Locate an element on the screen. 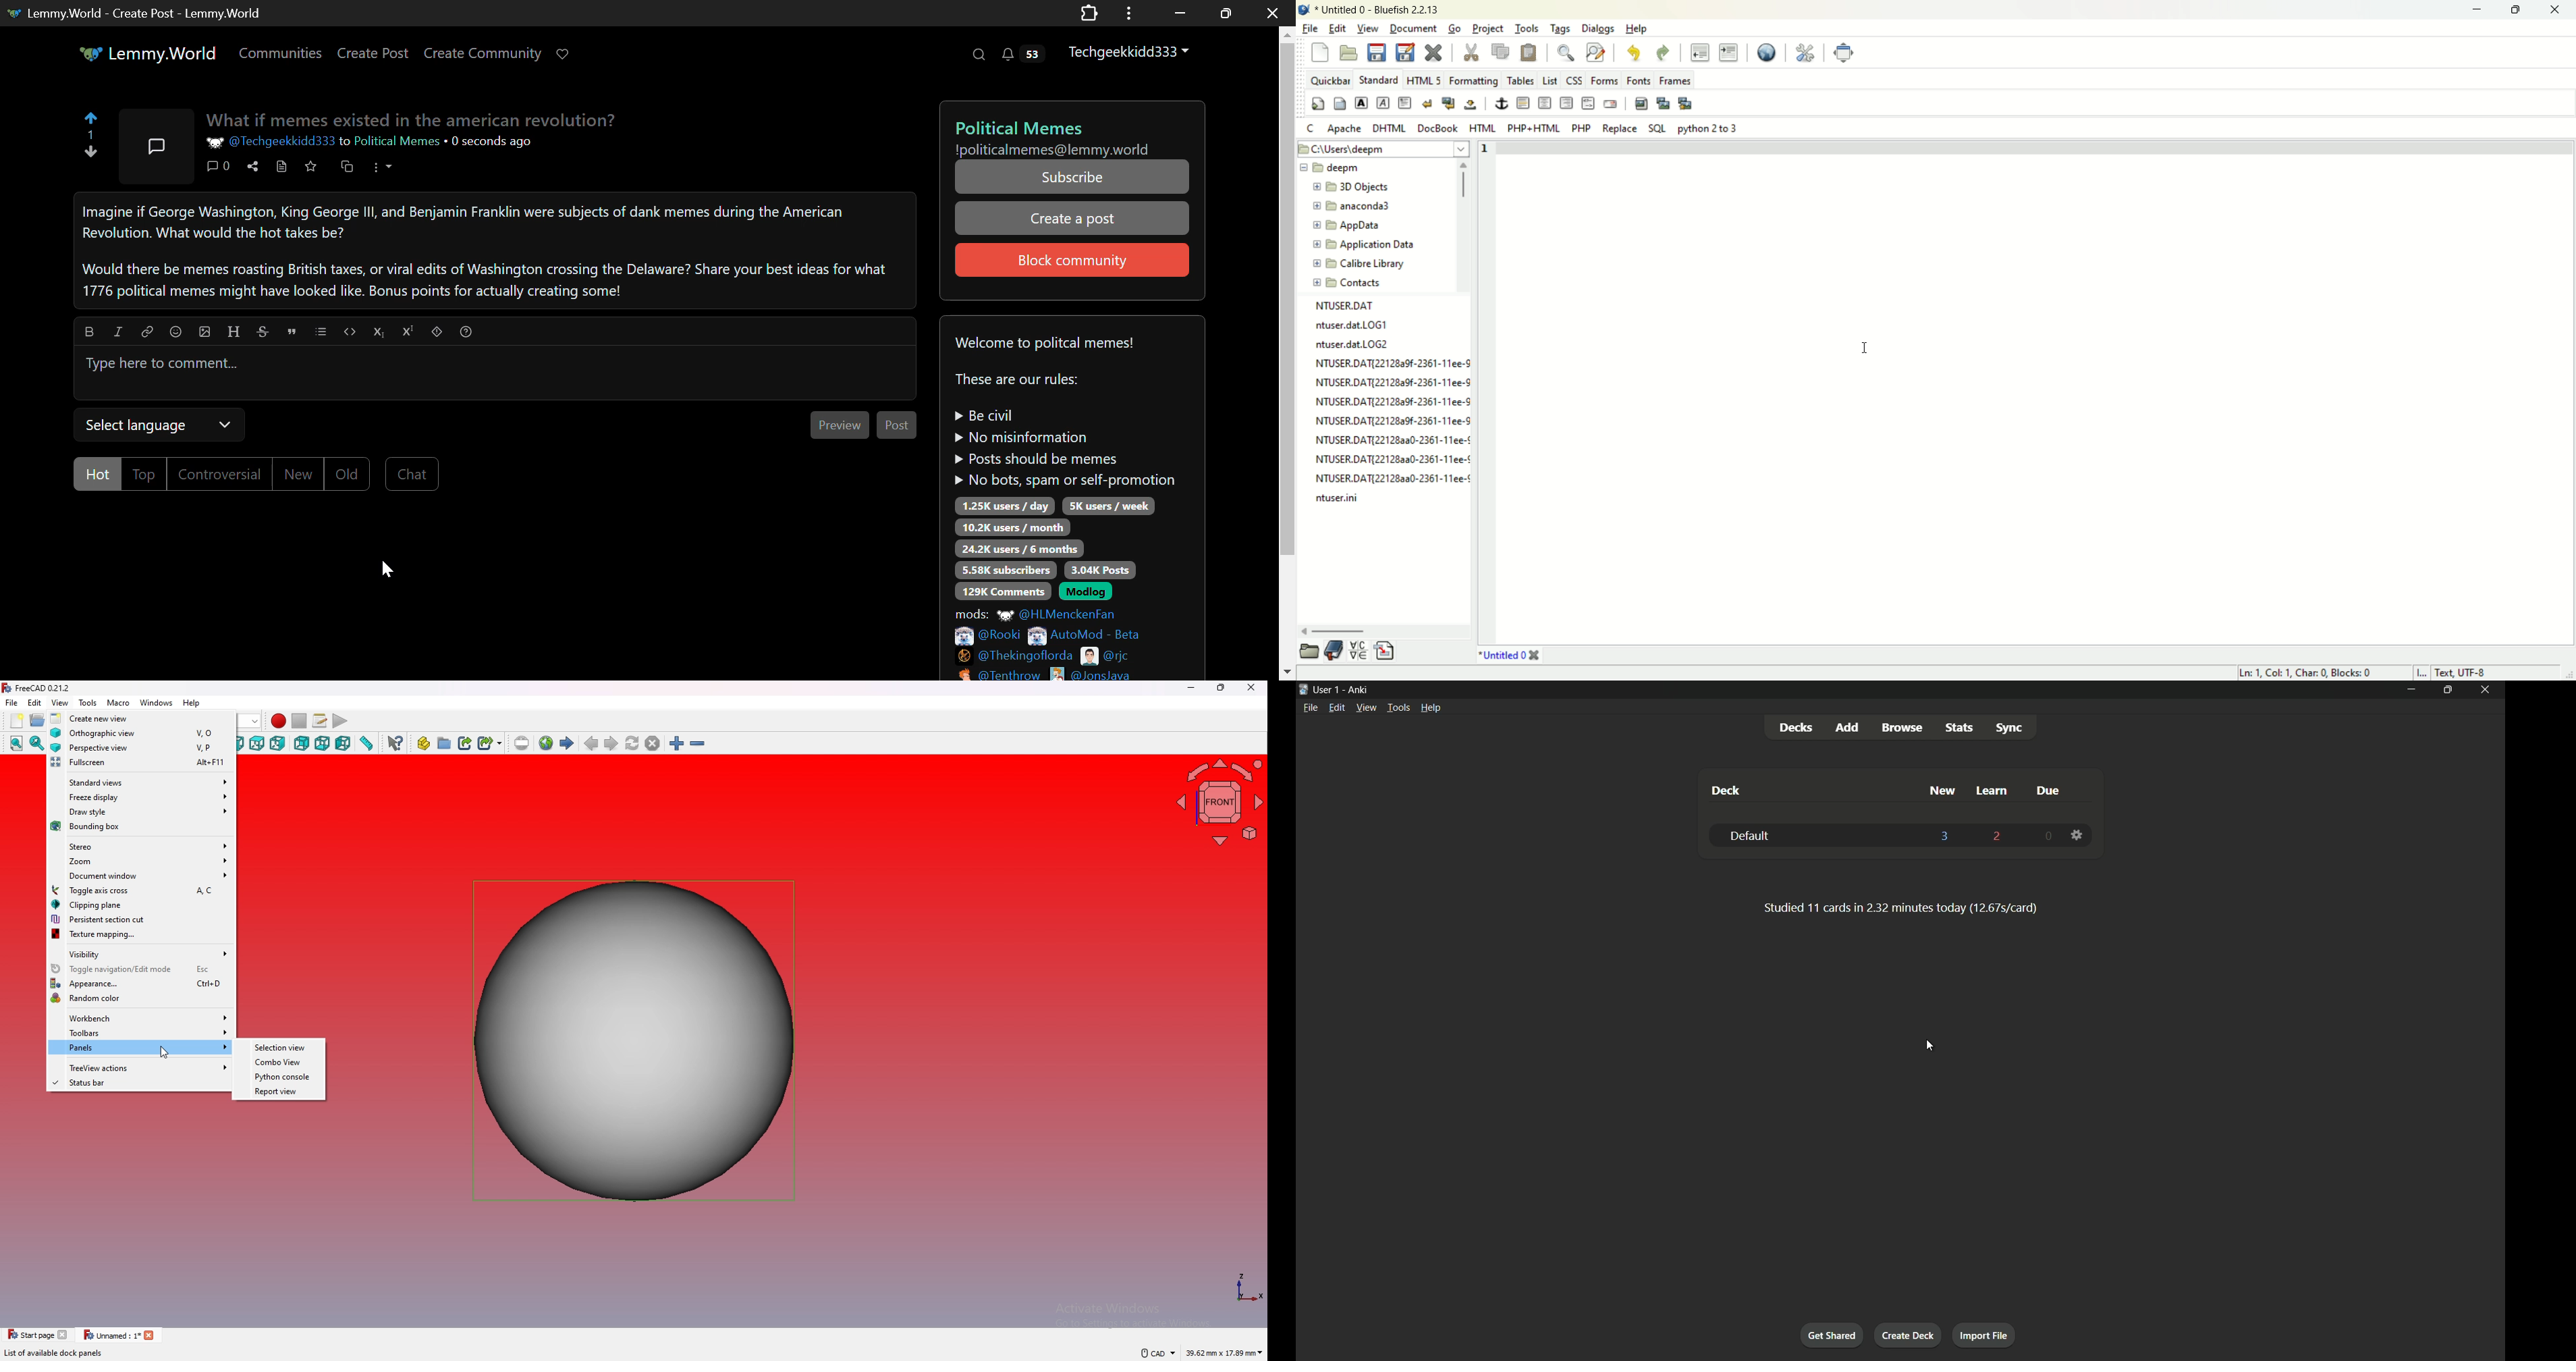 This screenshot has height=1372, width=2576. get shared is located at coordinates (1832, 1334).